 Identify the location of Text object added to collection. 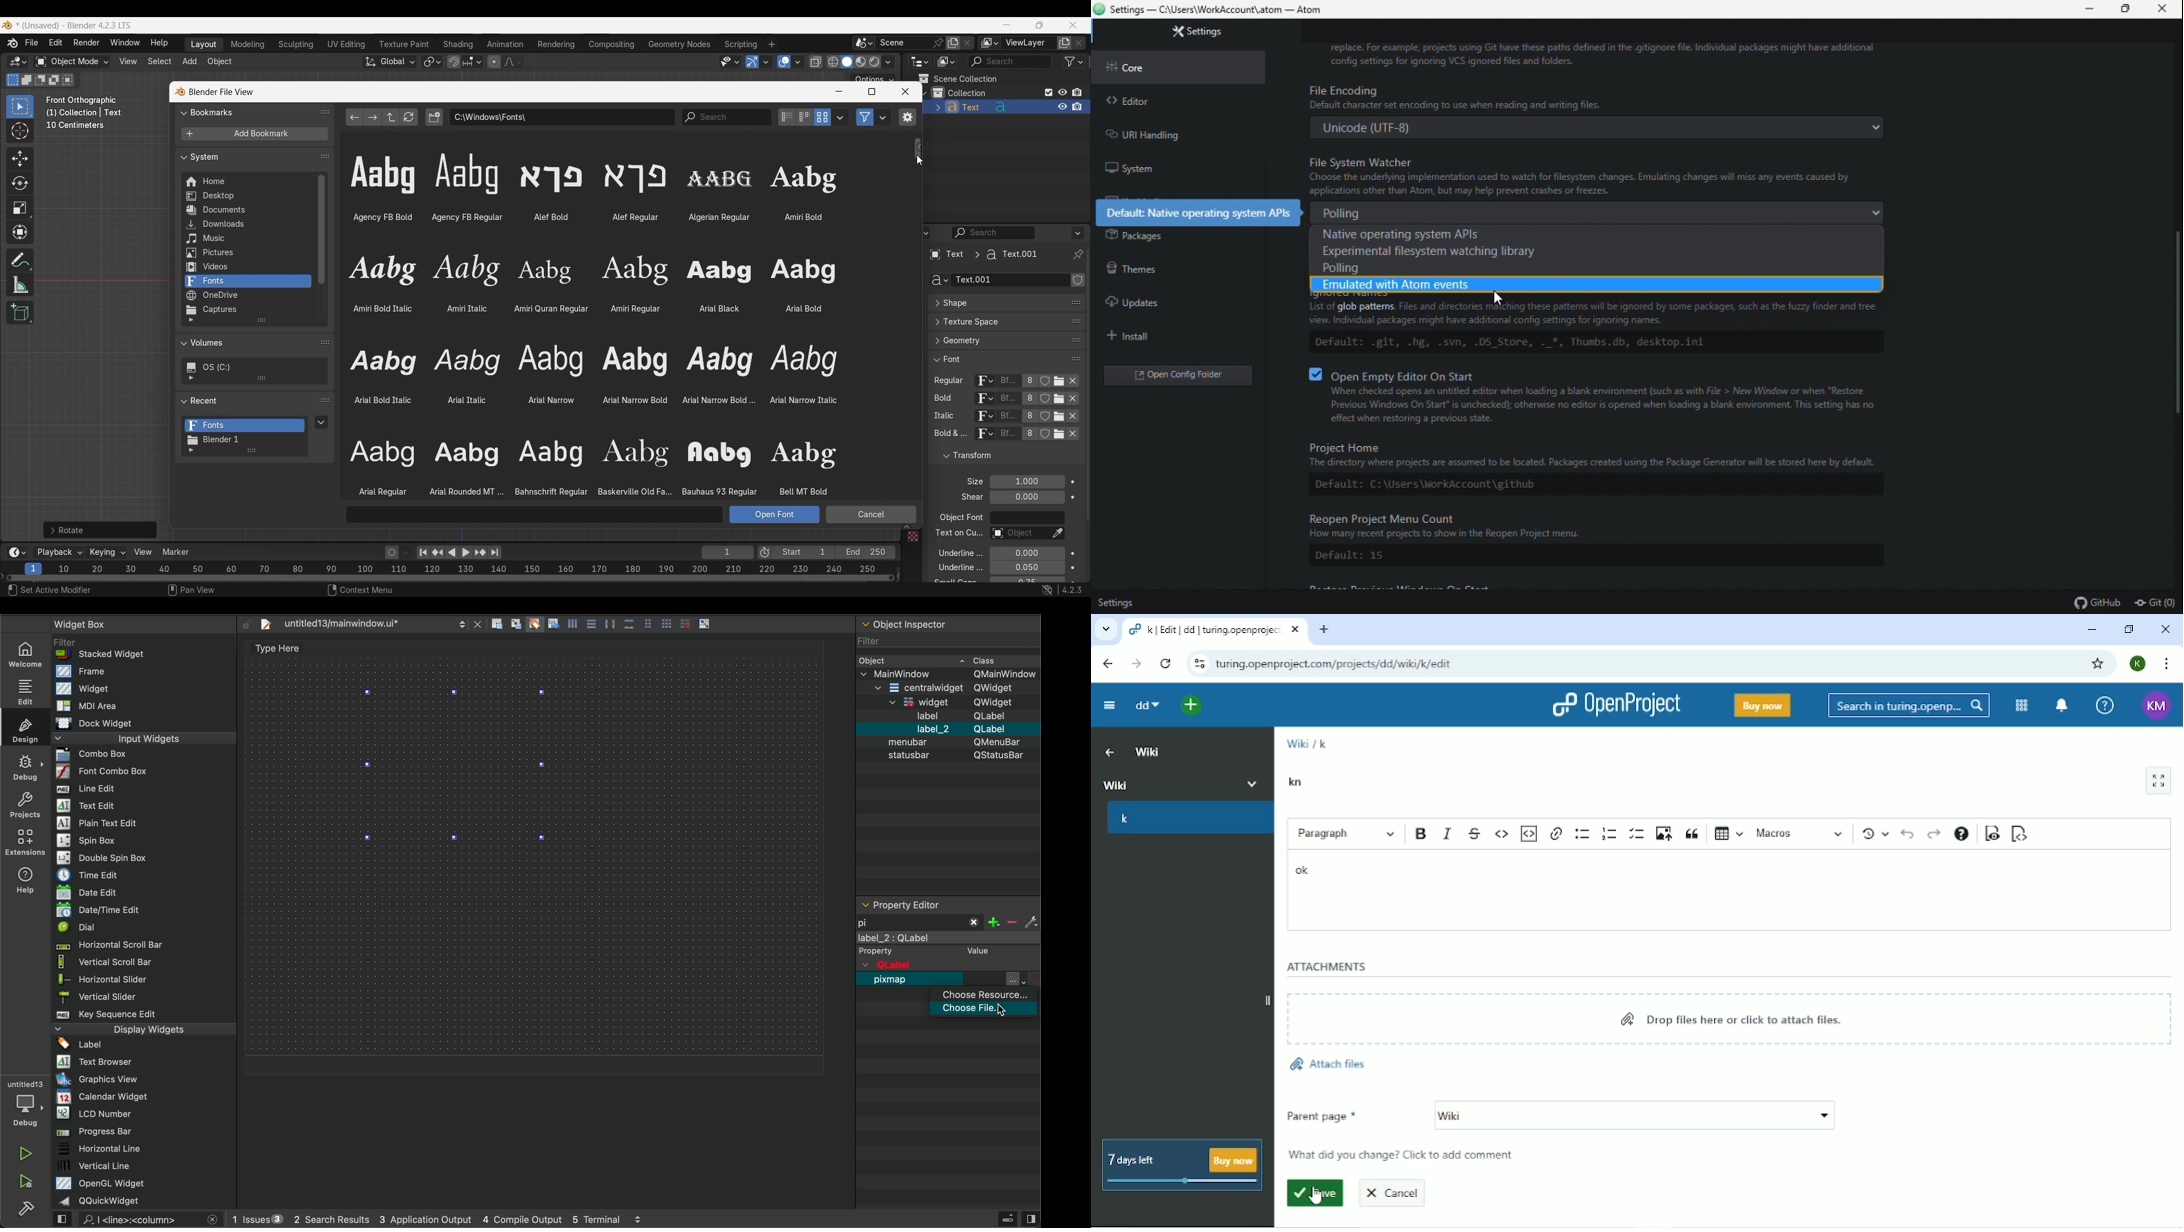
(1007, 107).